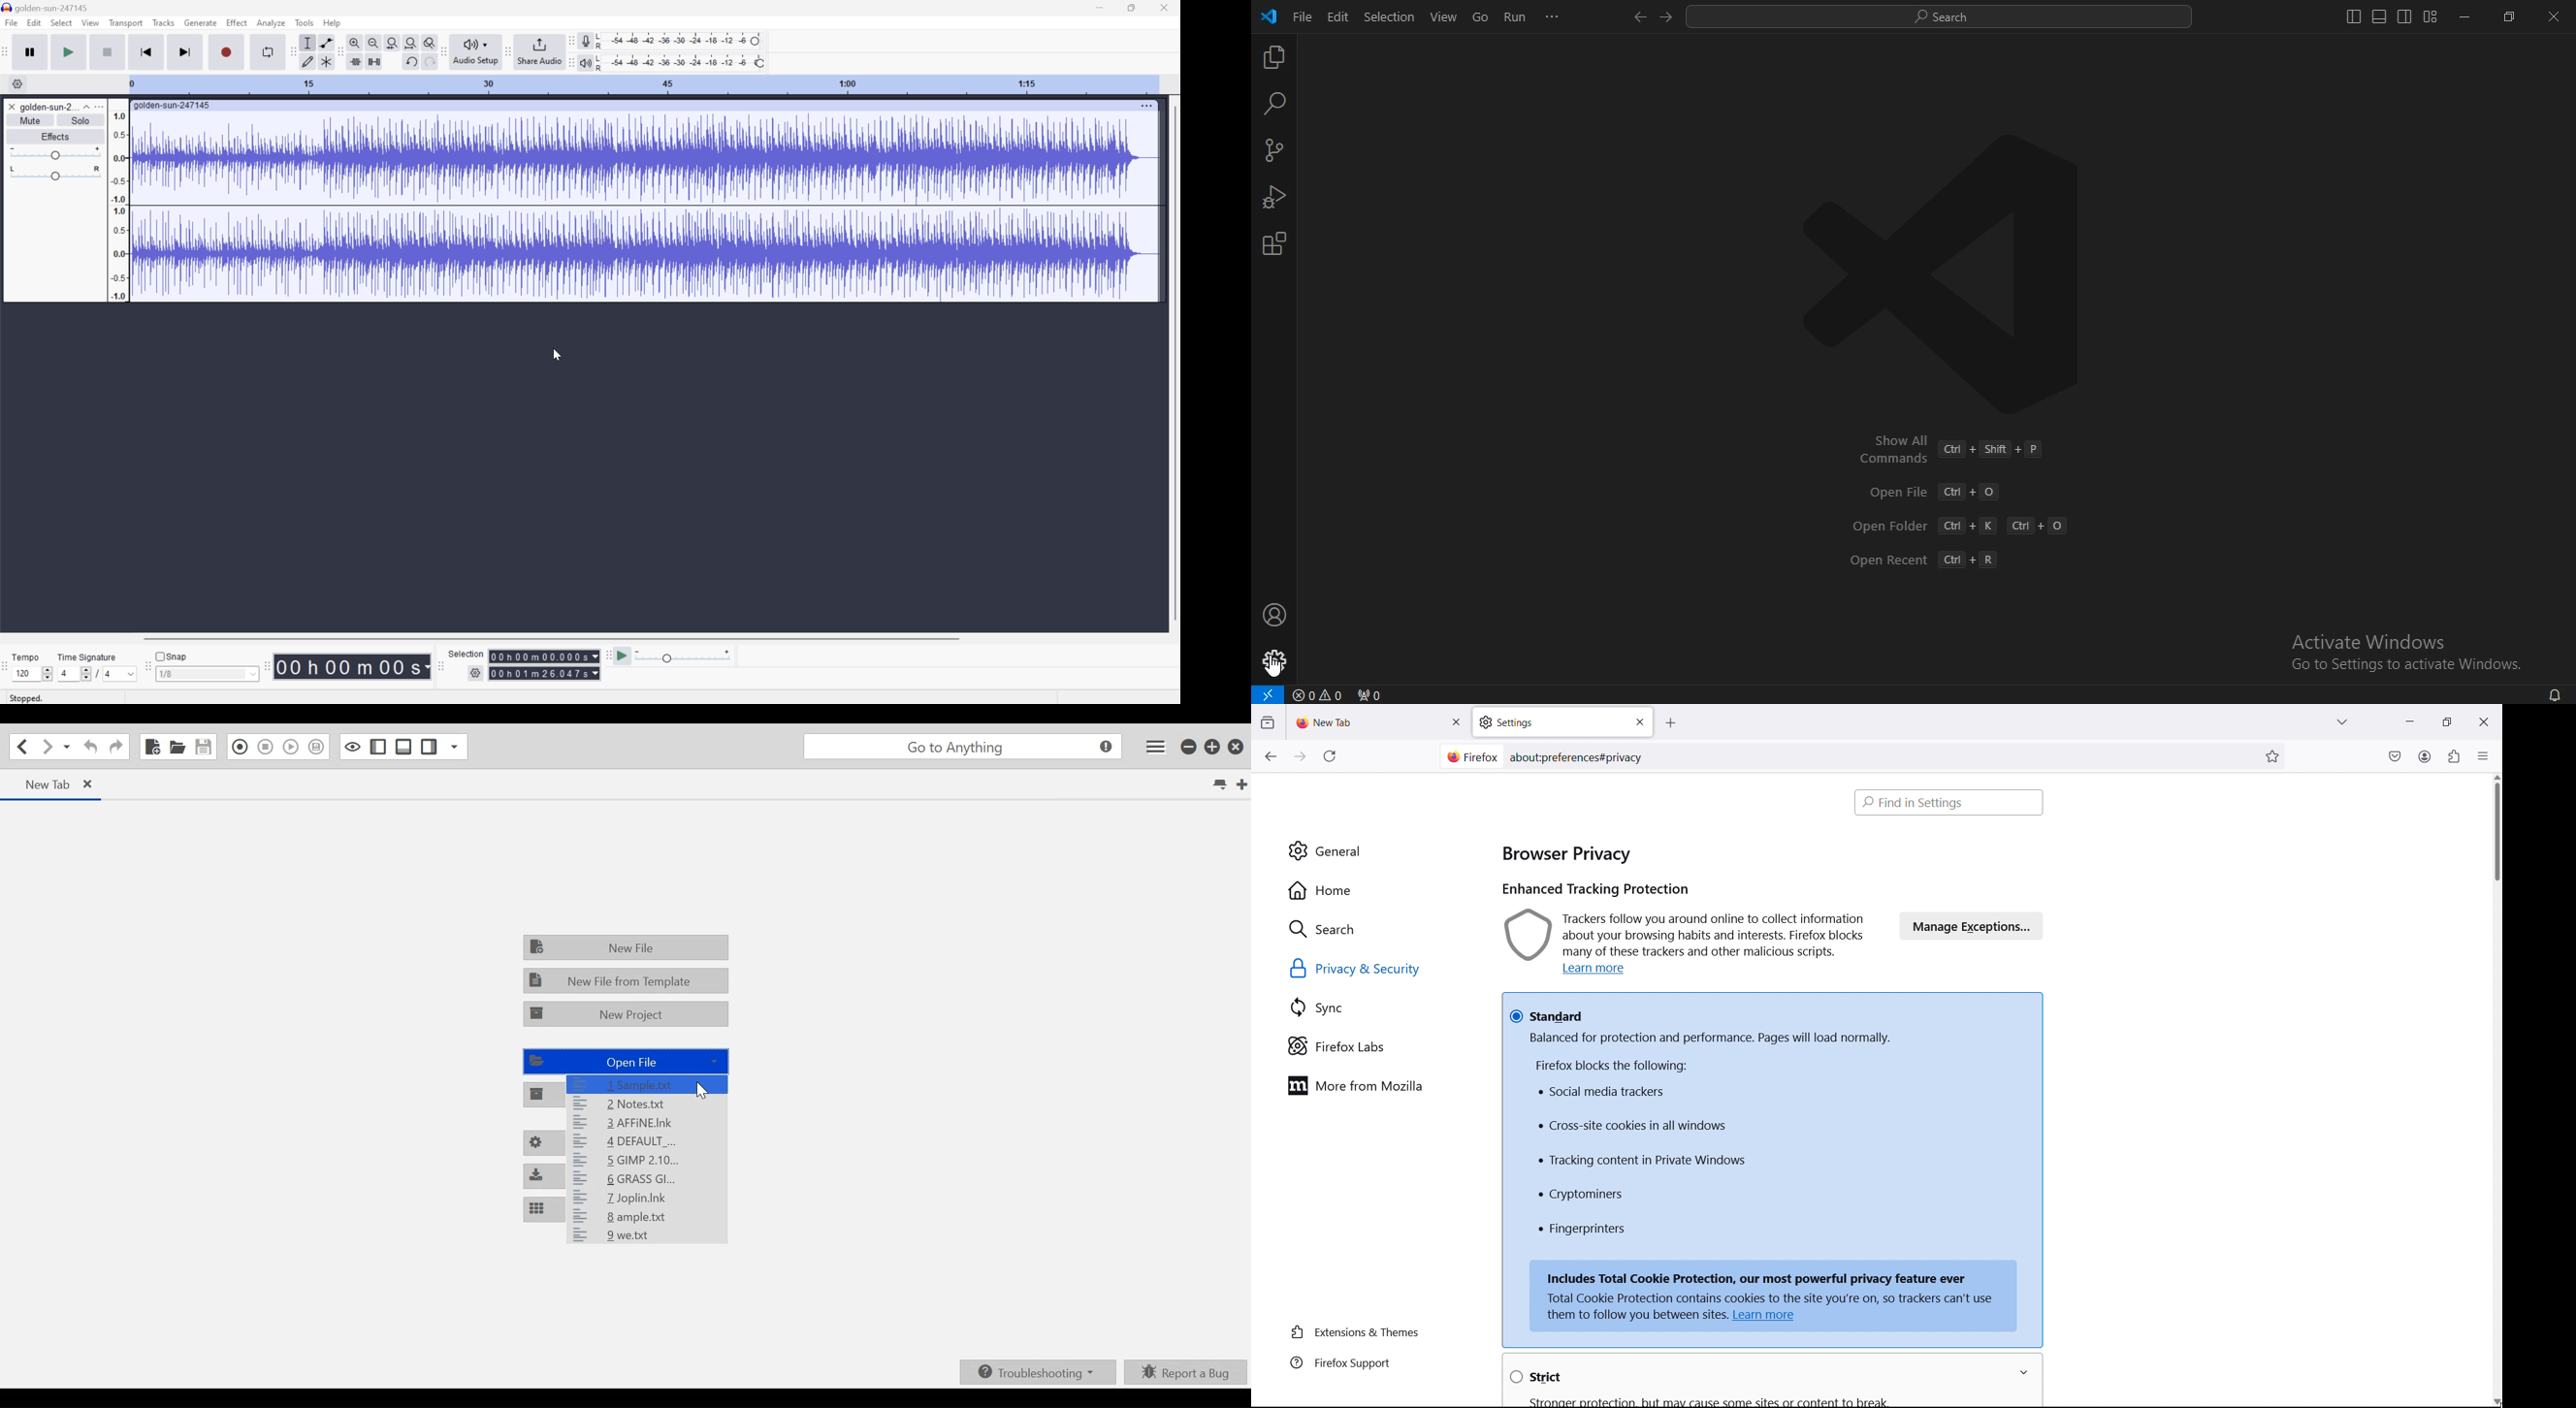 This screenshot has height=1428, width=2576. What do you see at coordinates (19, 84) in the screenshot?
I see `Settings` at bounding box center [19, 84].